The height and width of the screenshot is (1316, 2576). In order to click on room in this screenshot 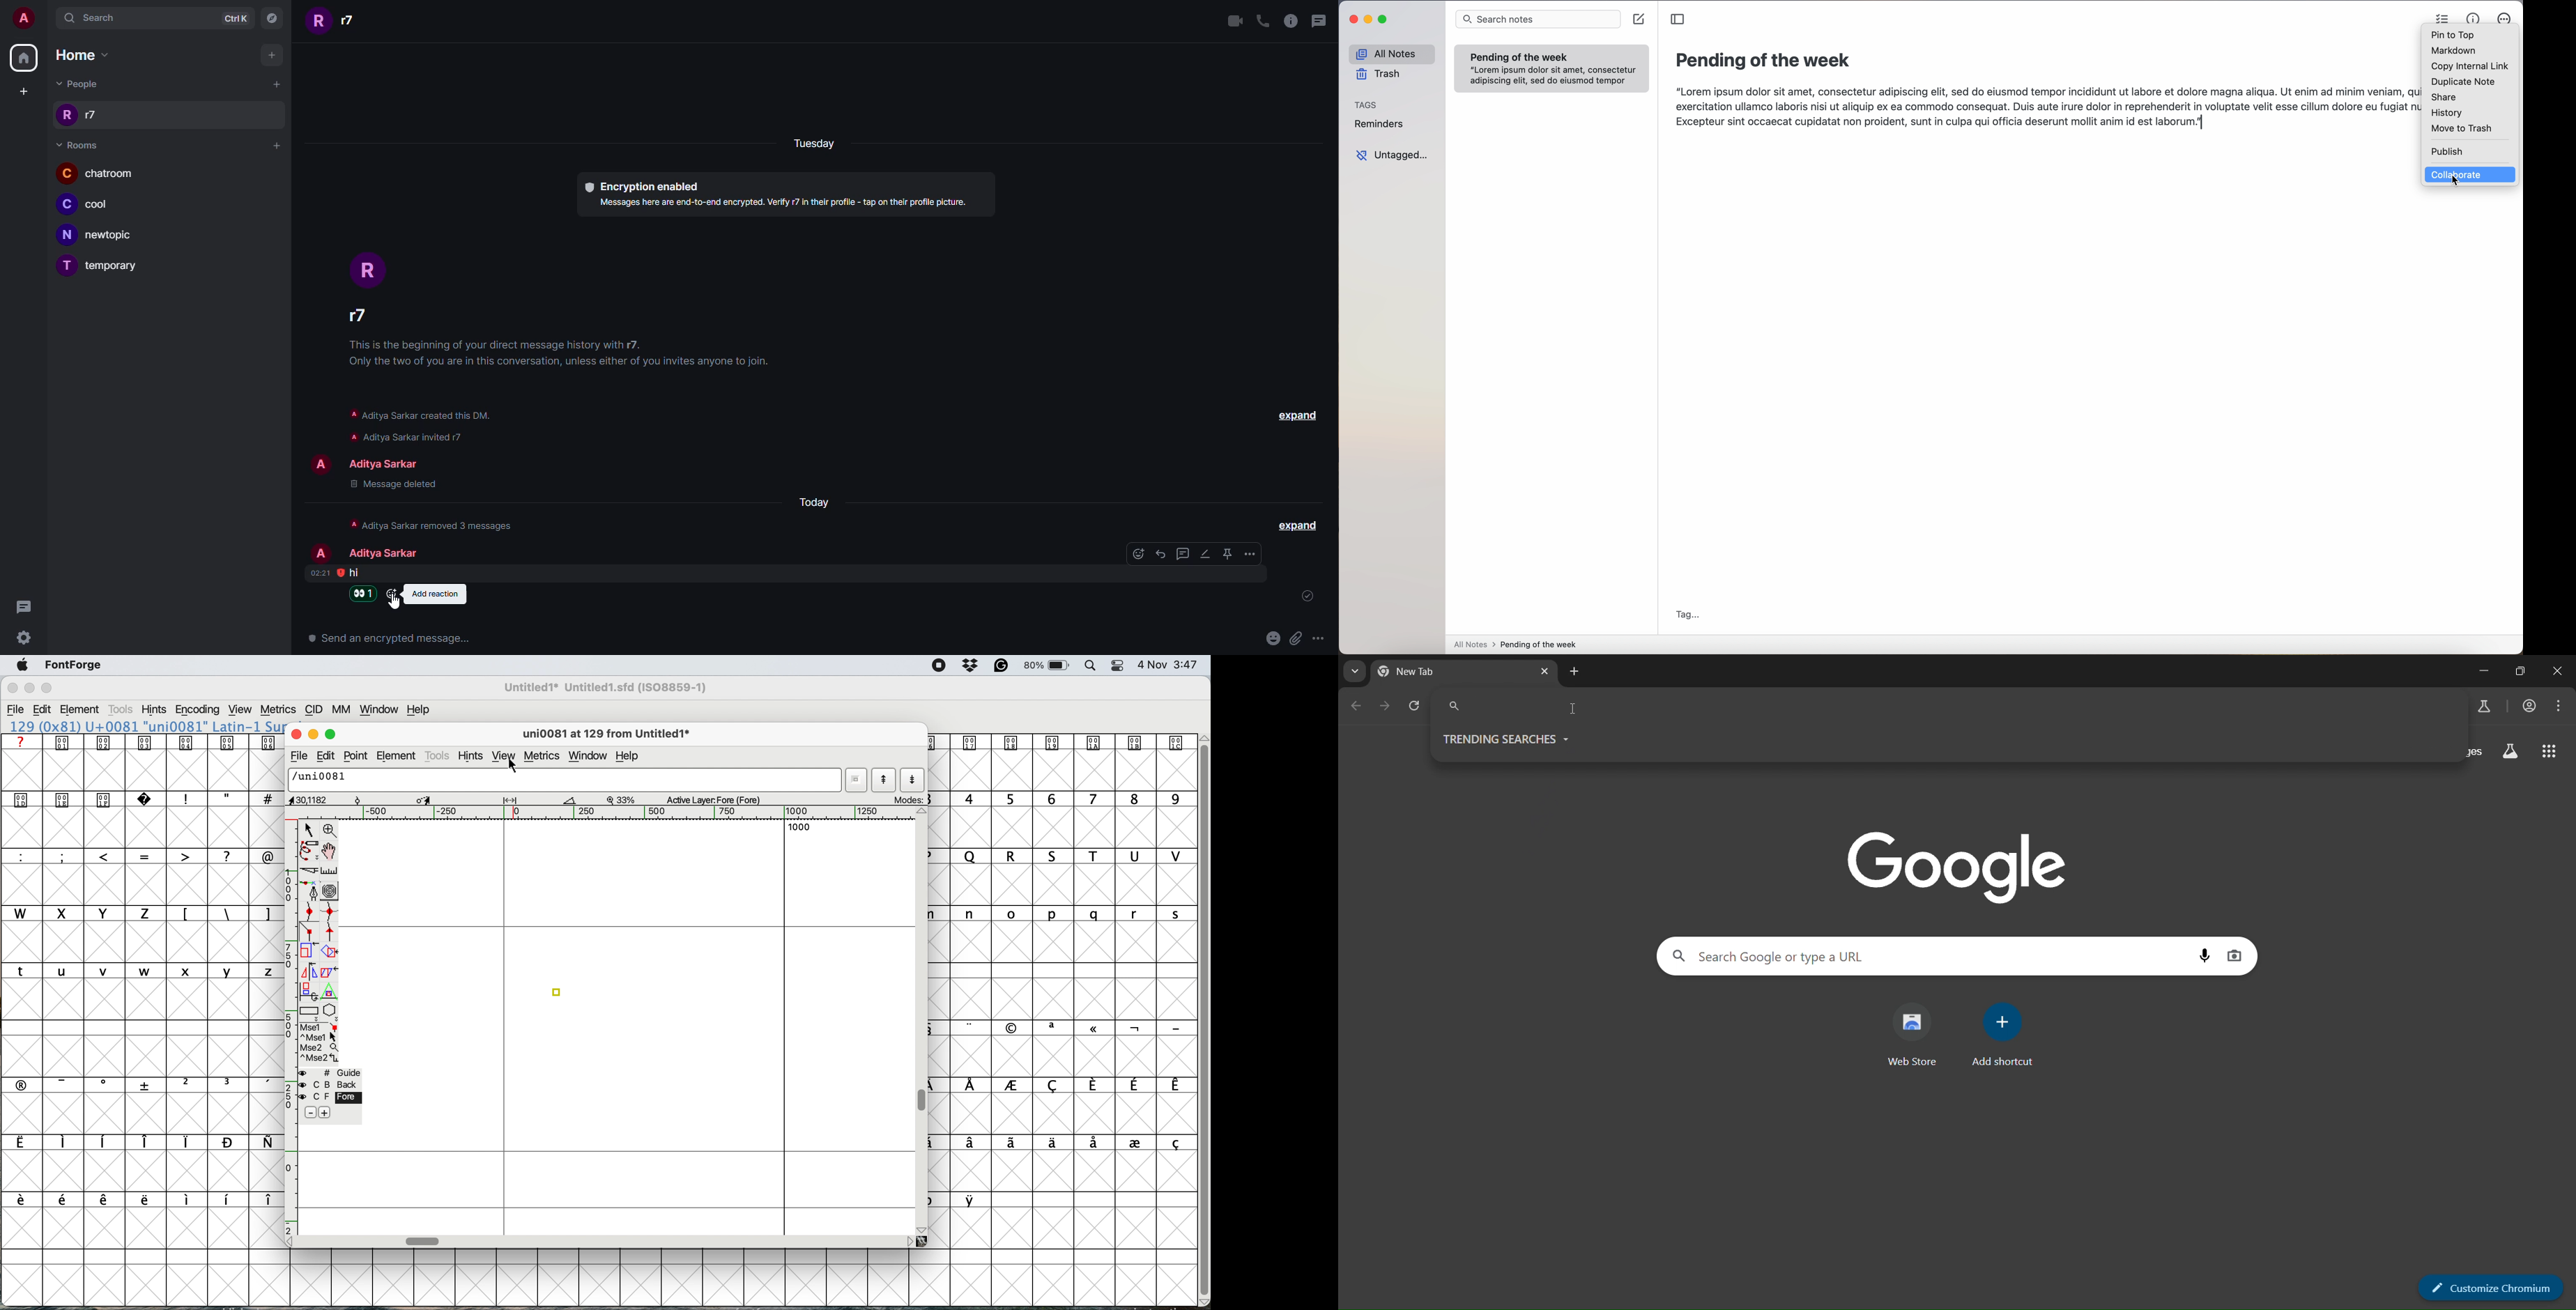, I will do `click(101, 236)`.